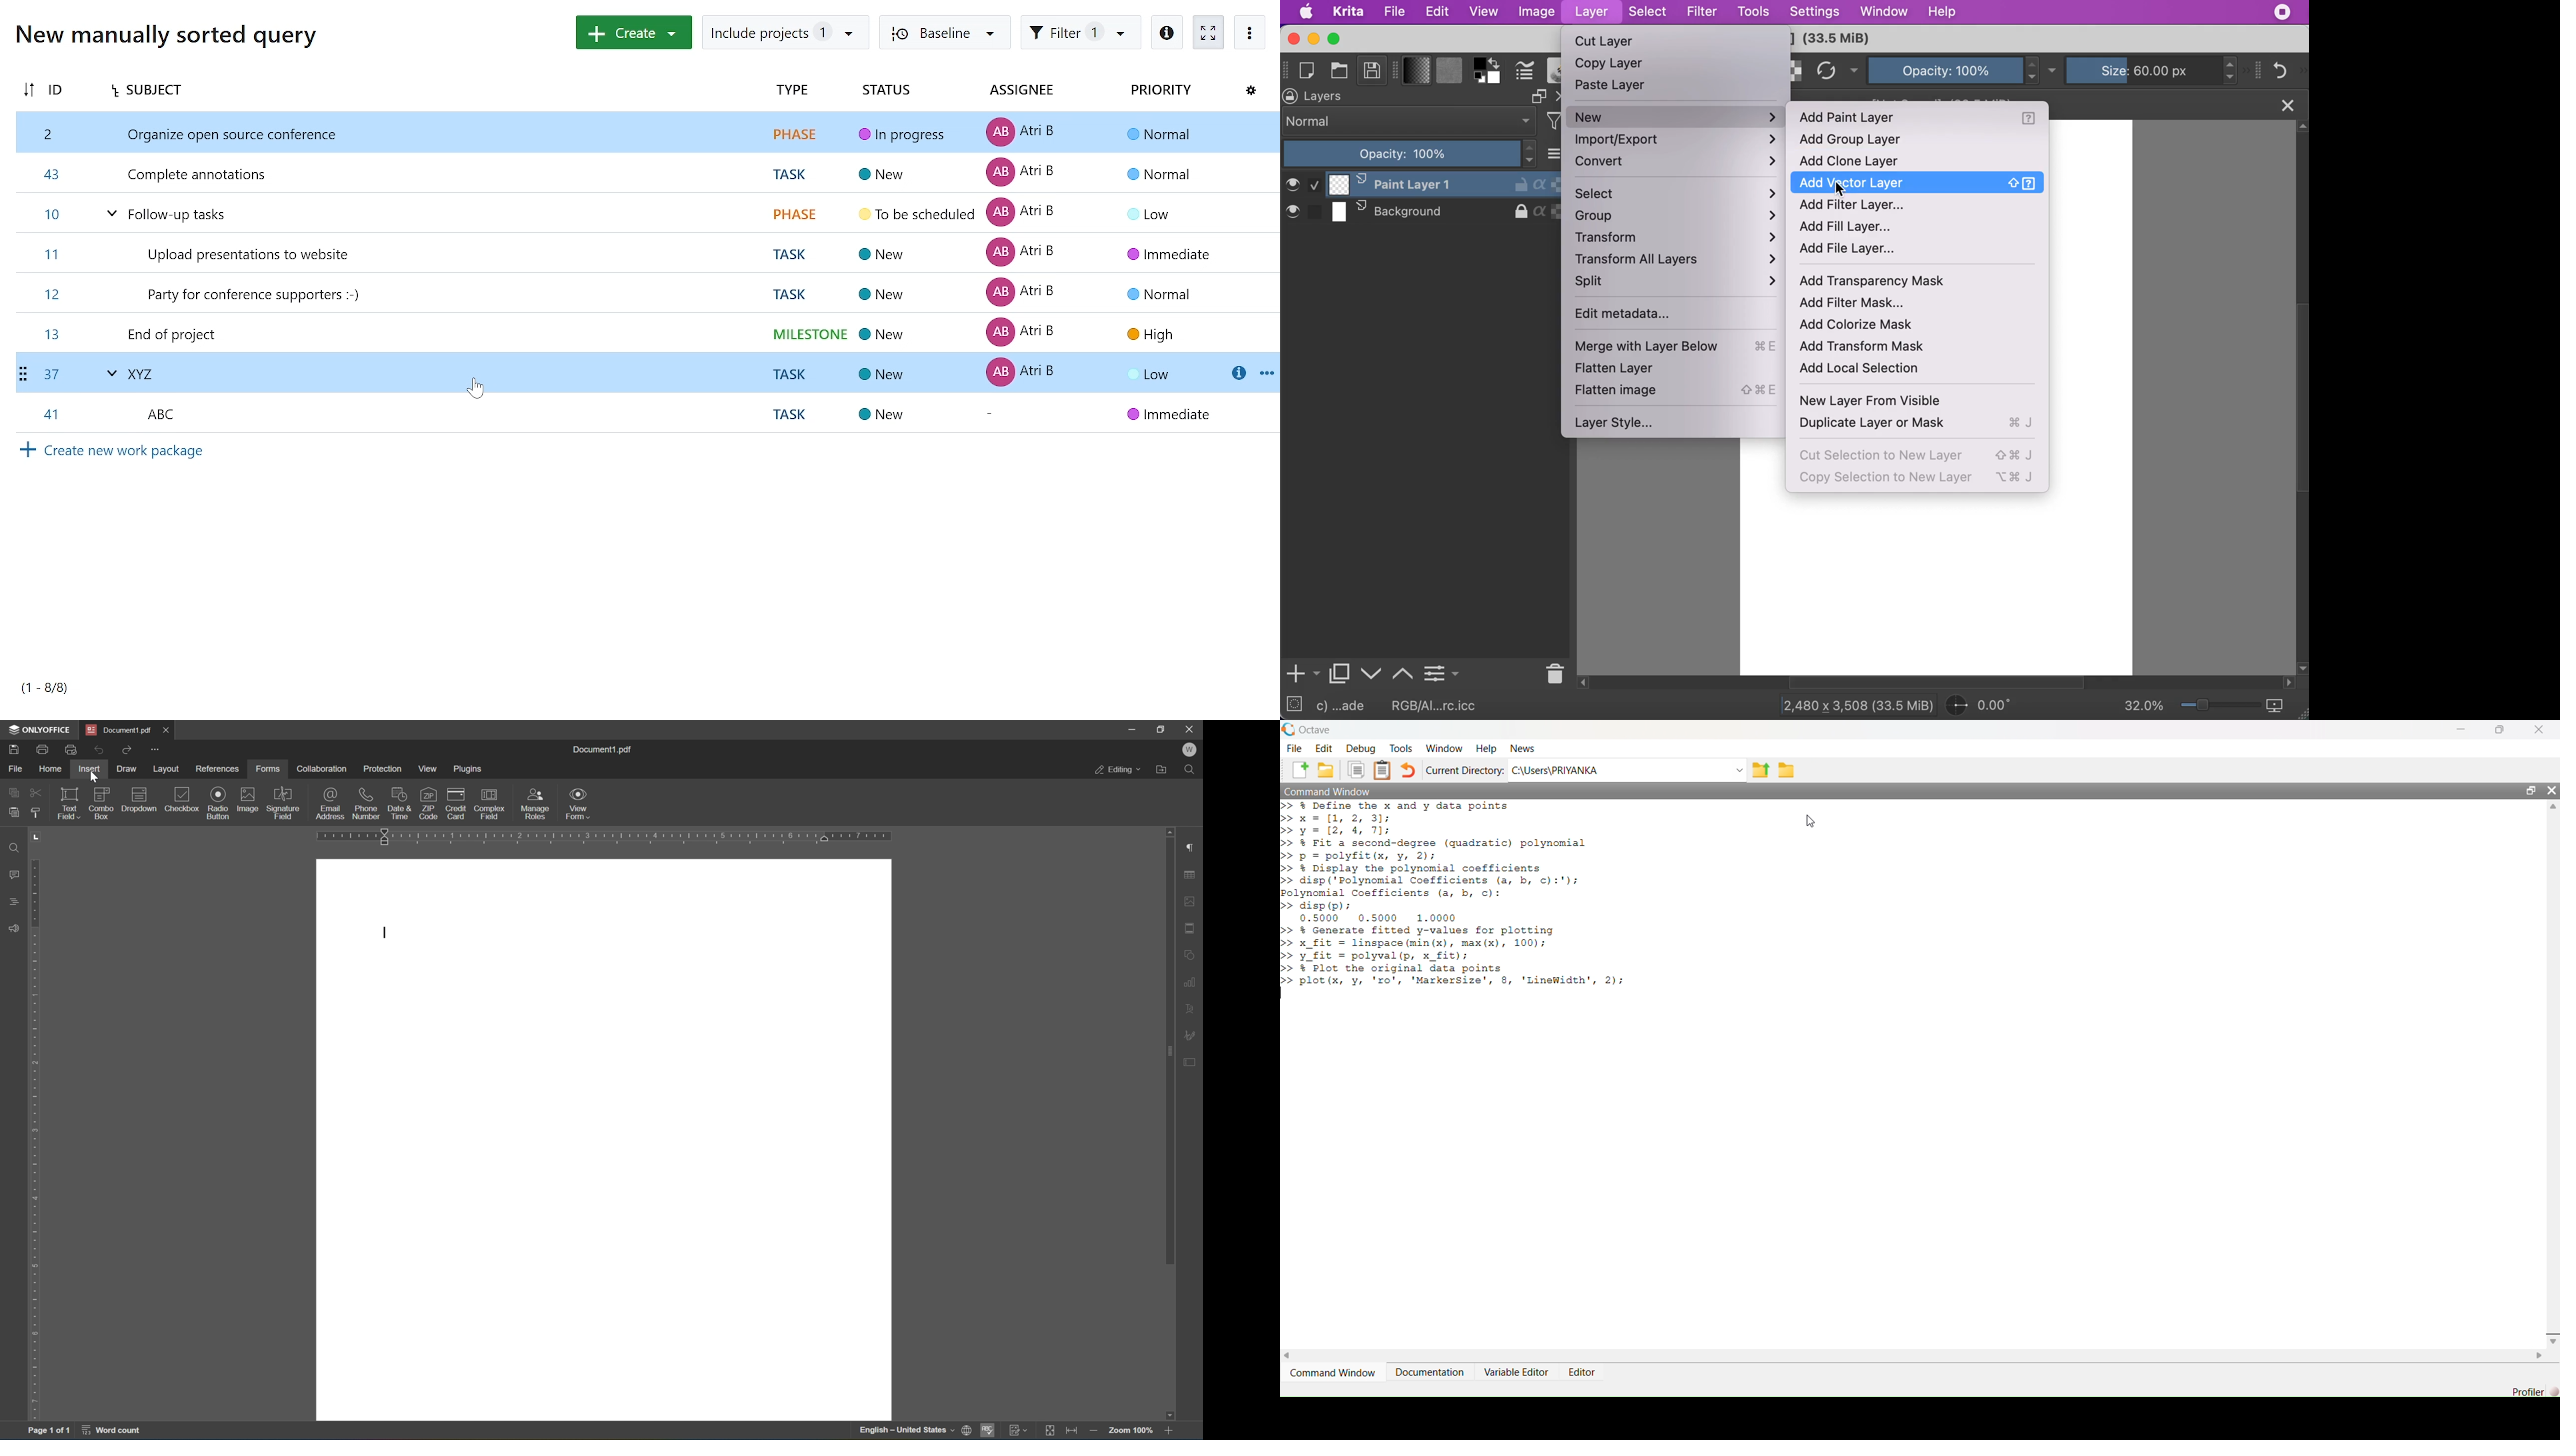 The image size is (2576, 1456). Describe the element at coordinates (50, 1428) in the screenshot. I see `page 1 of 1` at that location.